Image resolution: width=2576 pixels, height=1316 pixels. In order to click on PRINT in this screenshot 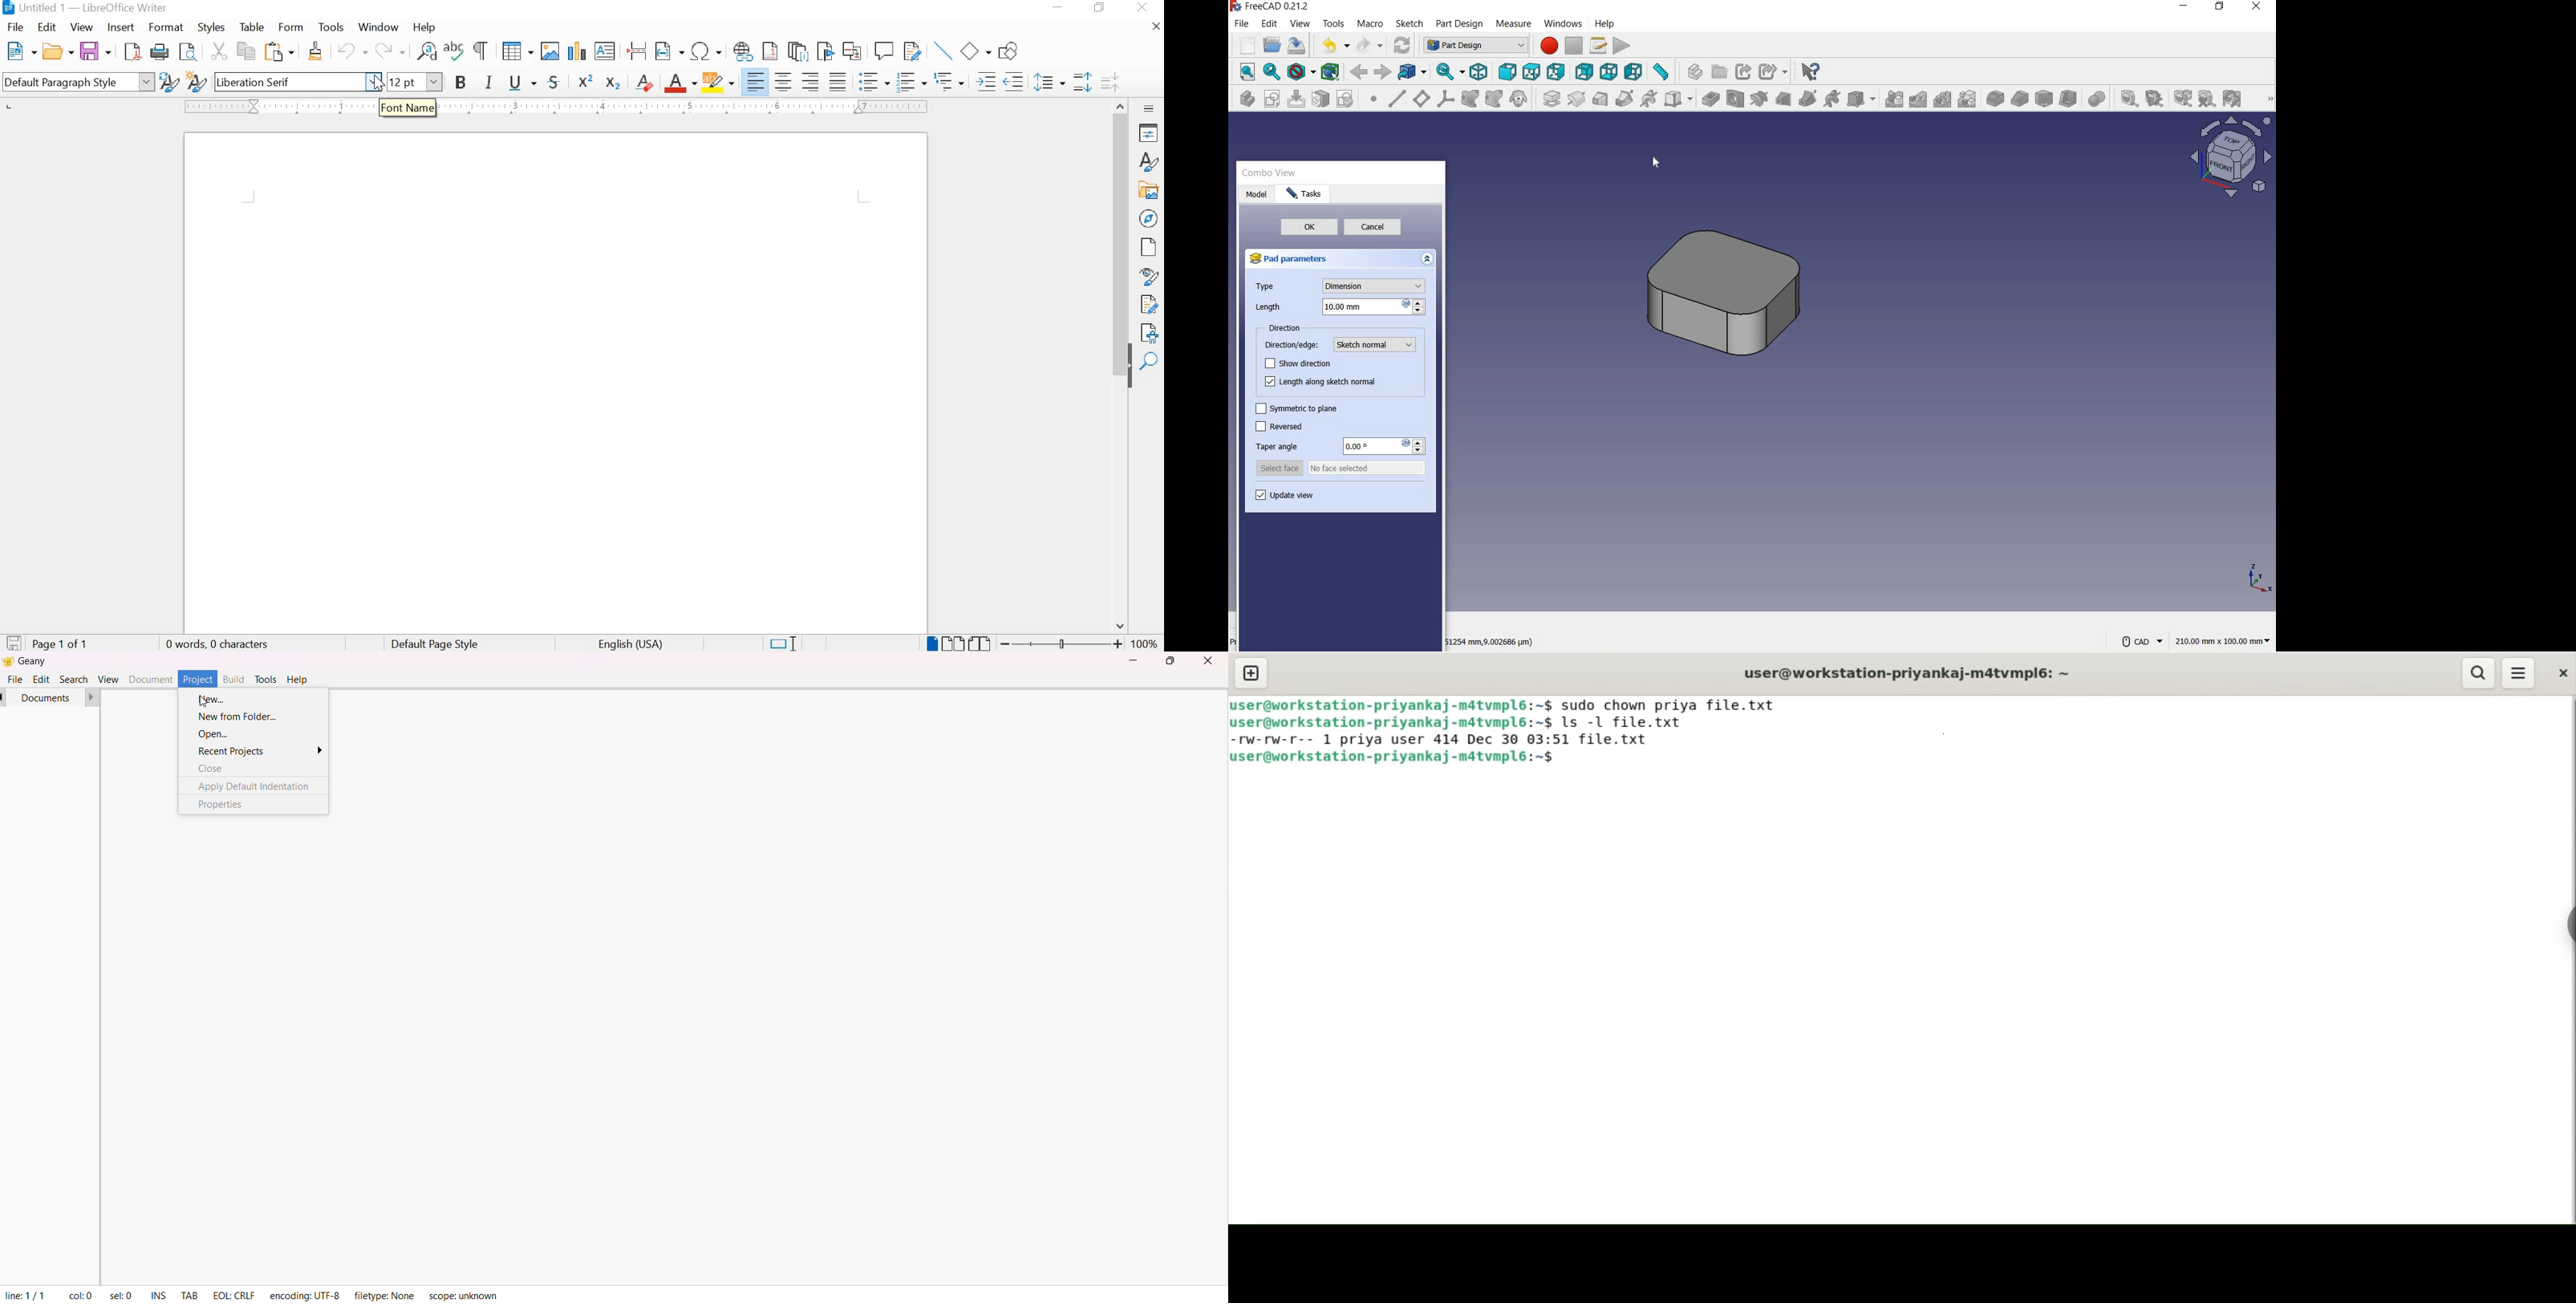, I will do `click(160, 52)`.